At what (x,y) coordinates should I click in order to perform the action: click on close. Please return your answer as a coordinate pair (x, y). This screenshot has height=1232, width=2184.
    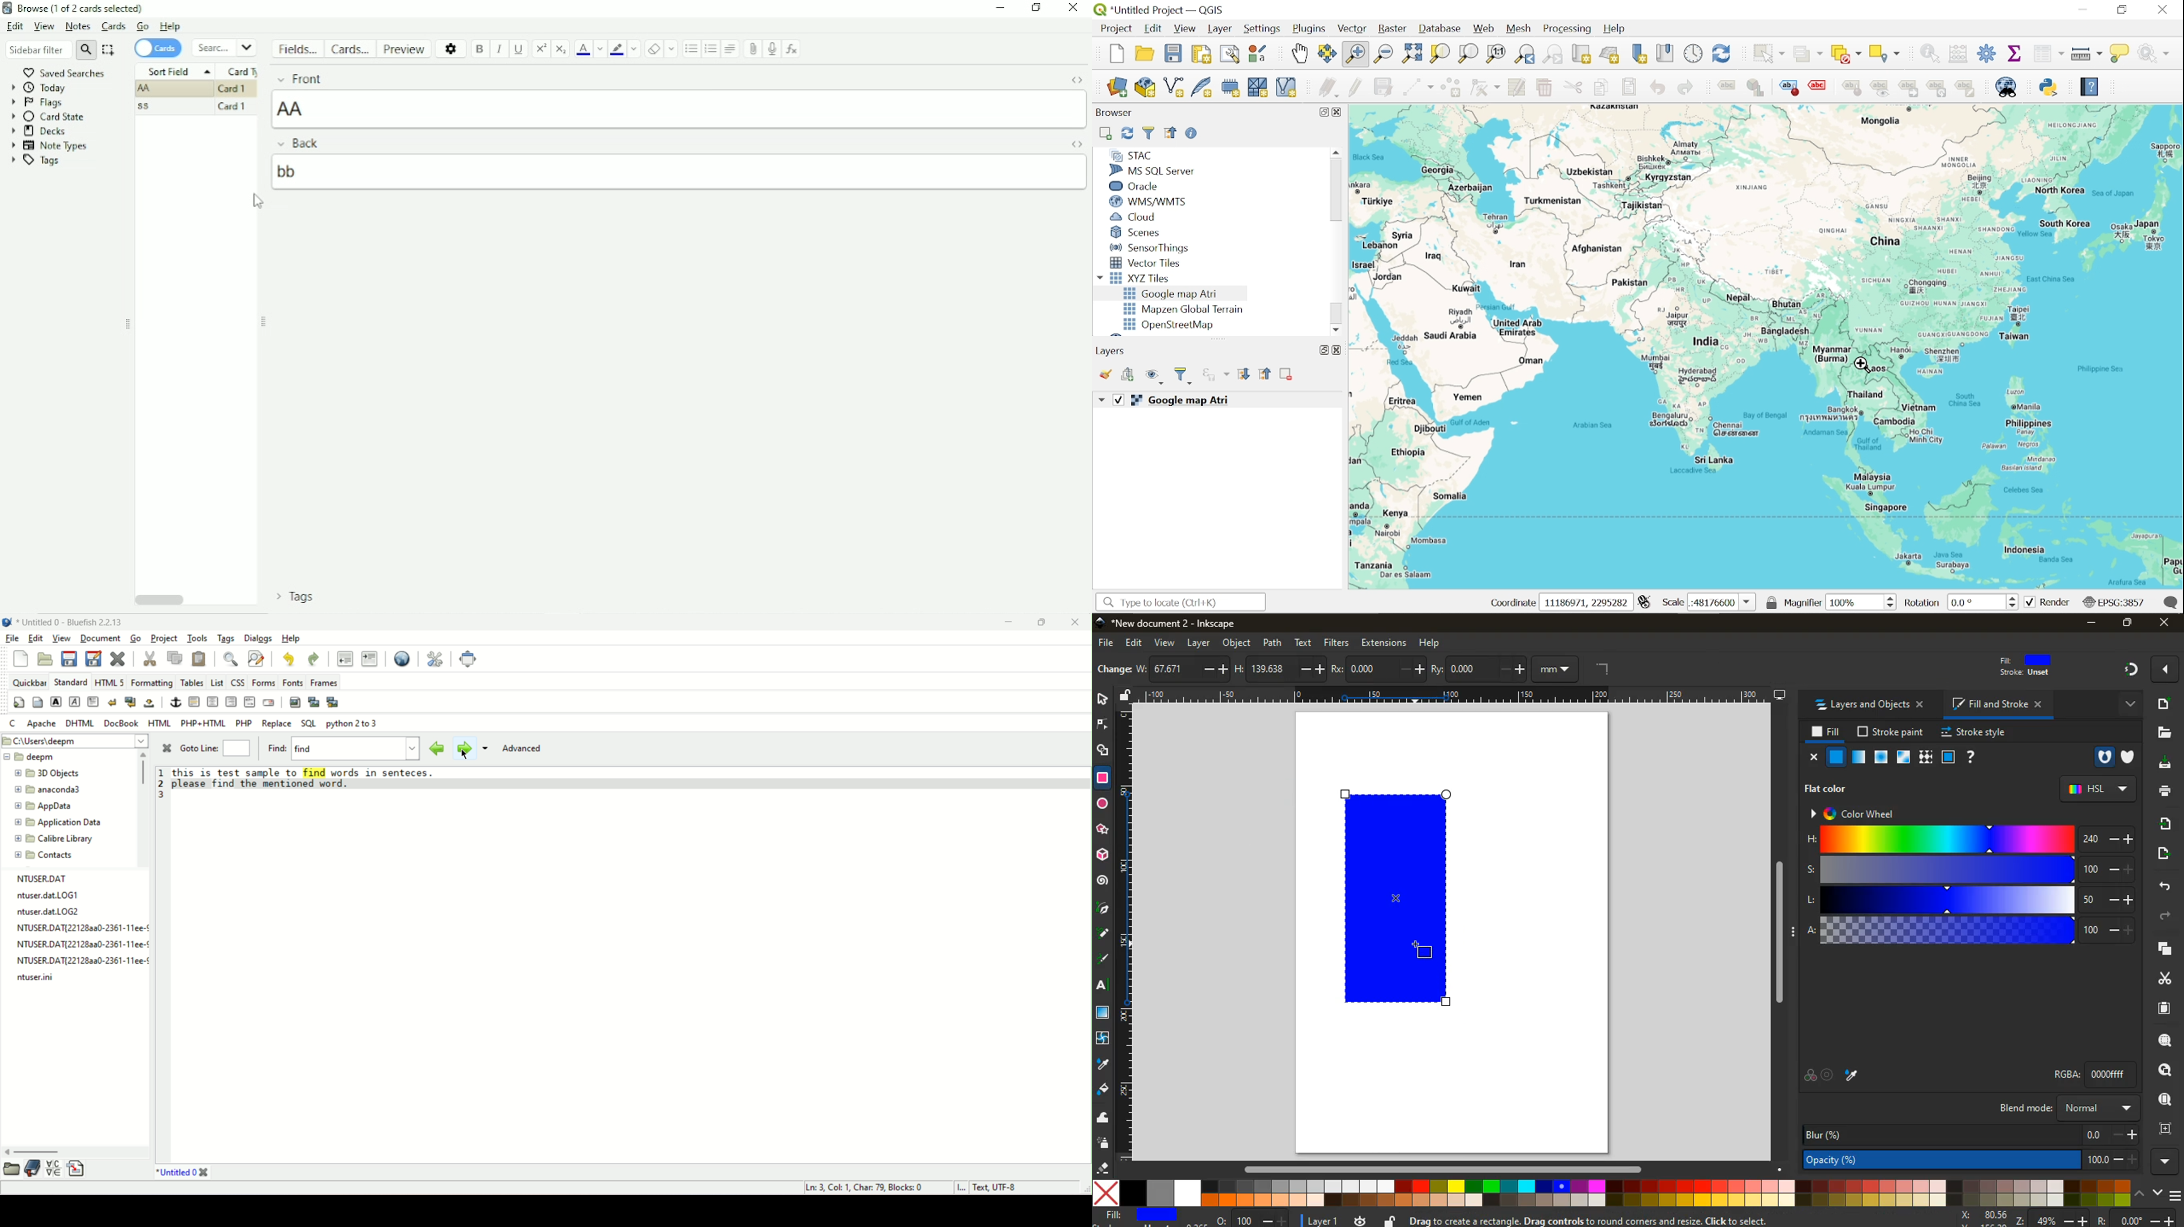
    Looking at the image, I should click on (2166, 624).